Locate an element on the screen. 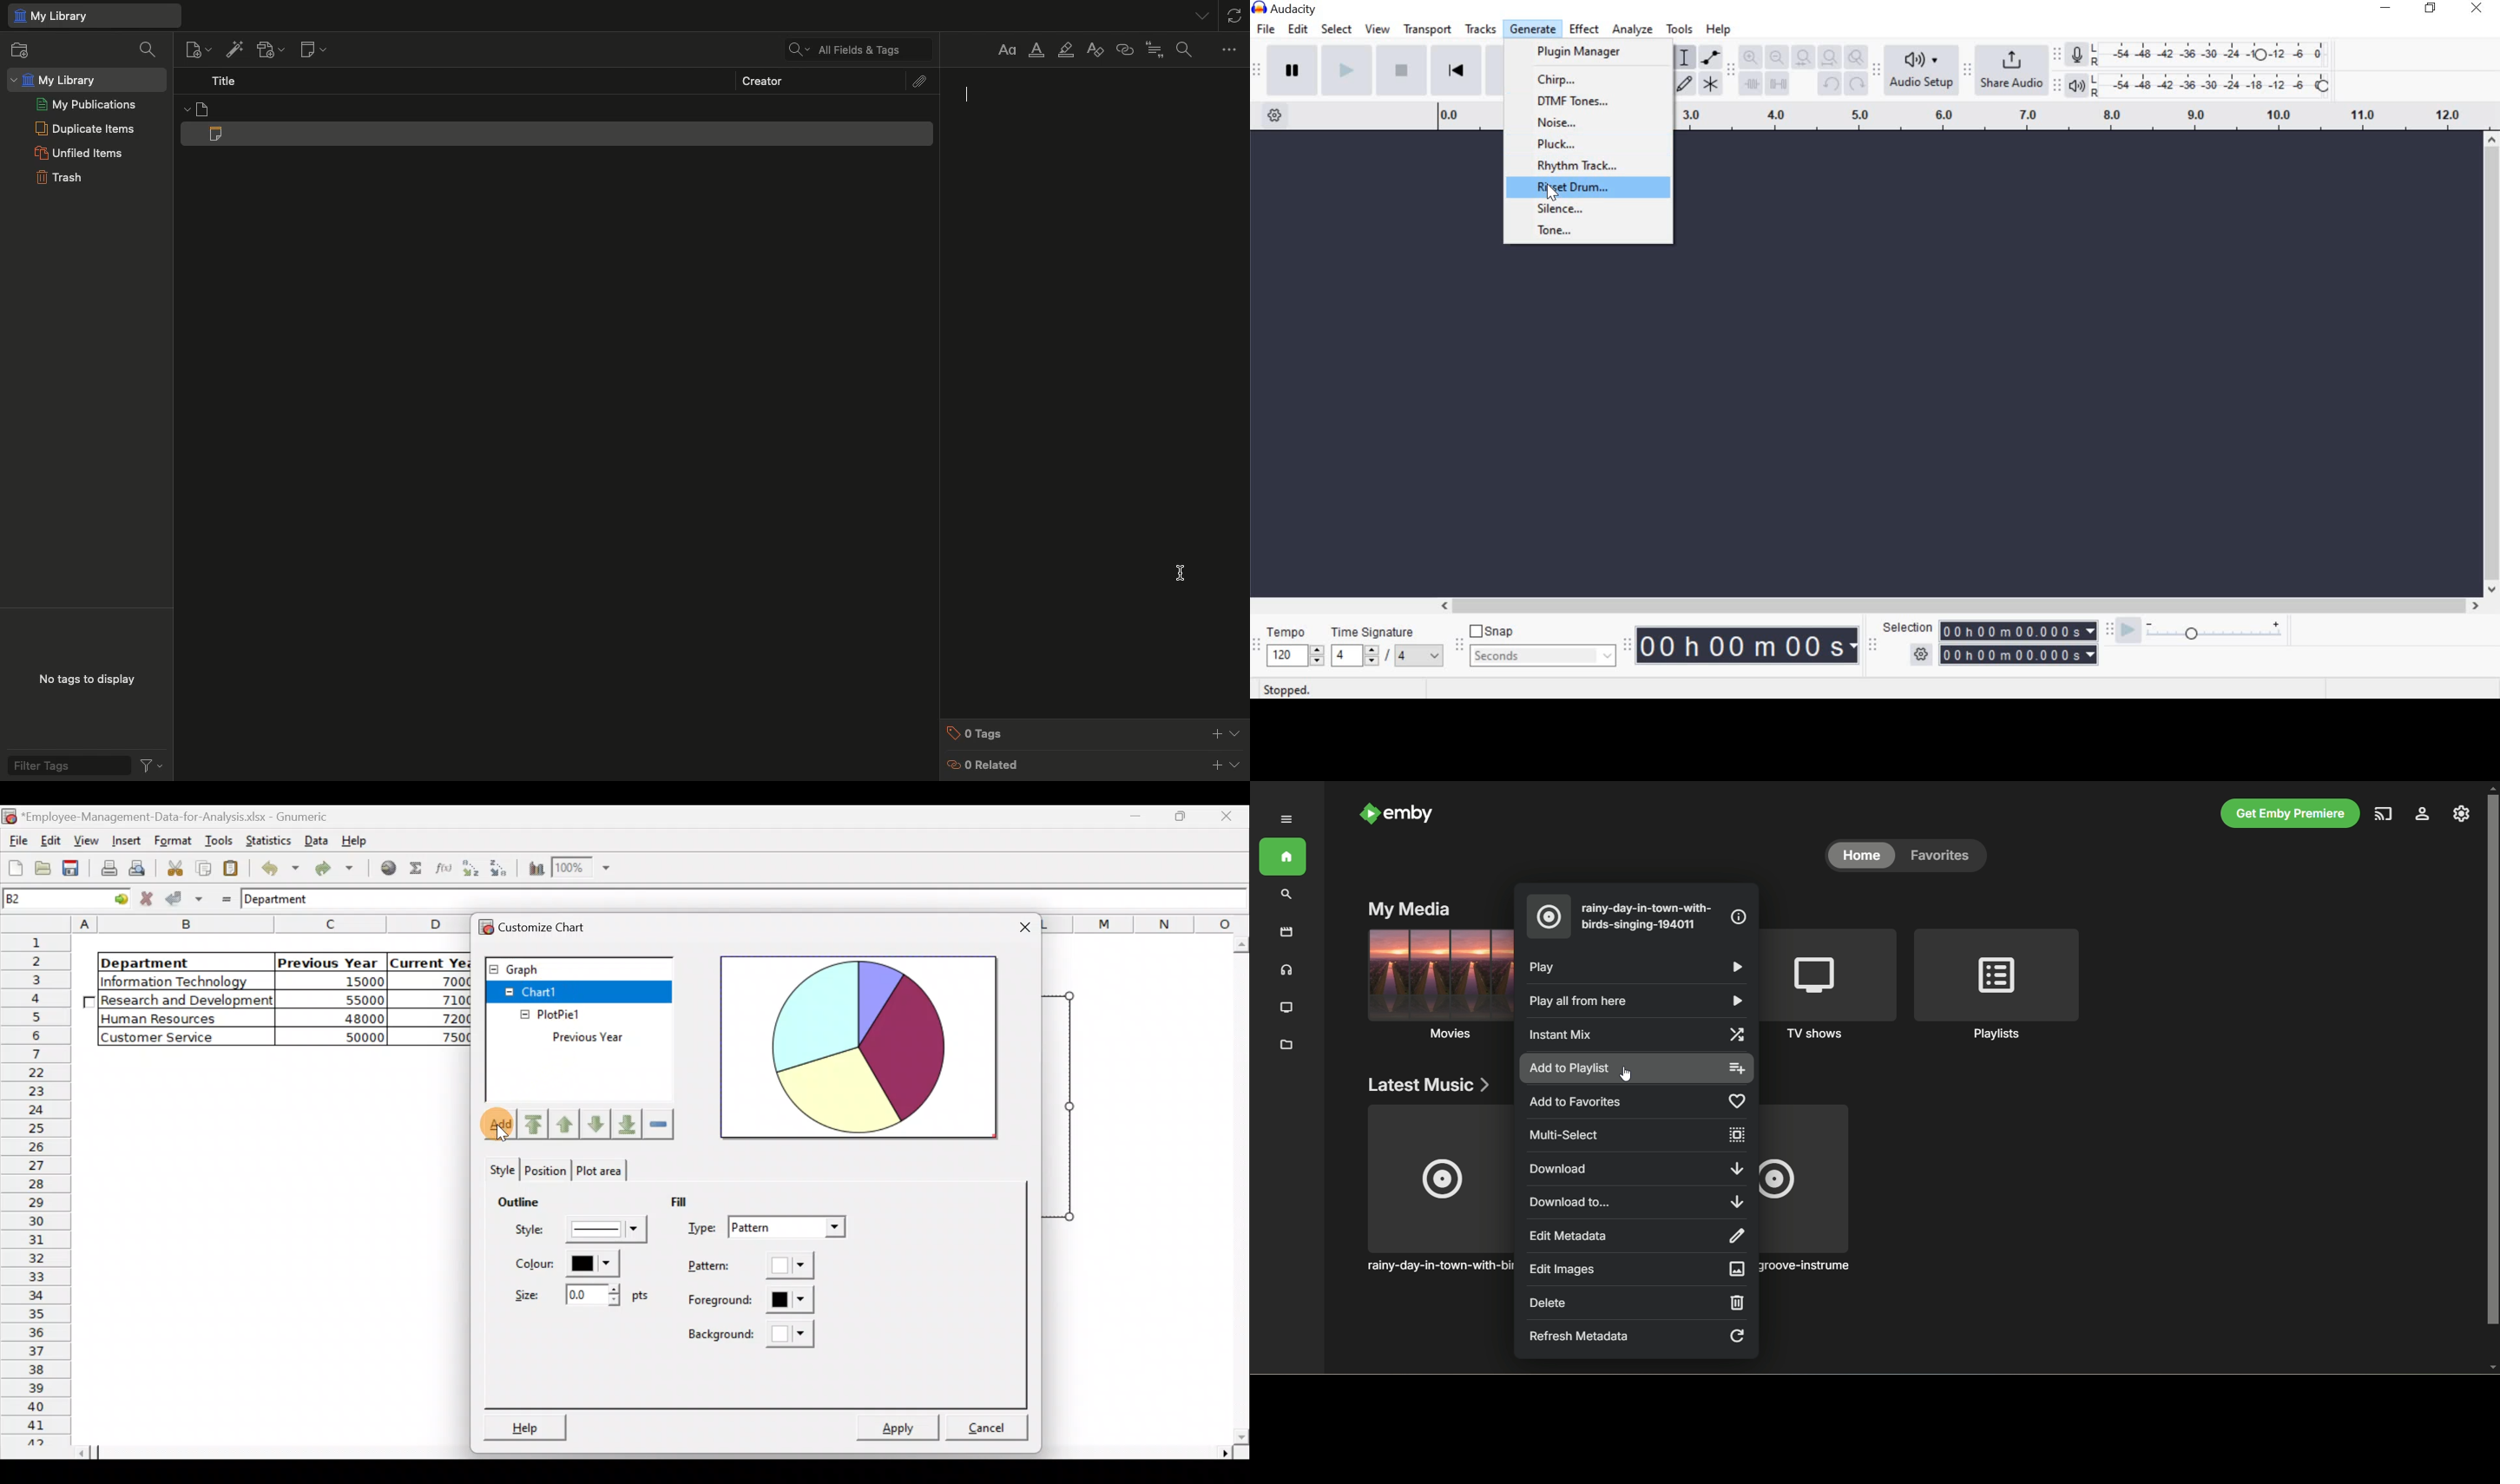  Recording level is located at coordinates (2215, 51).